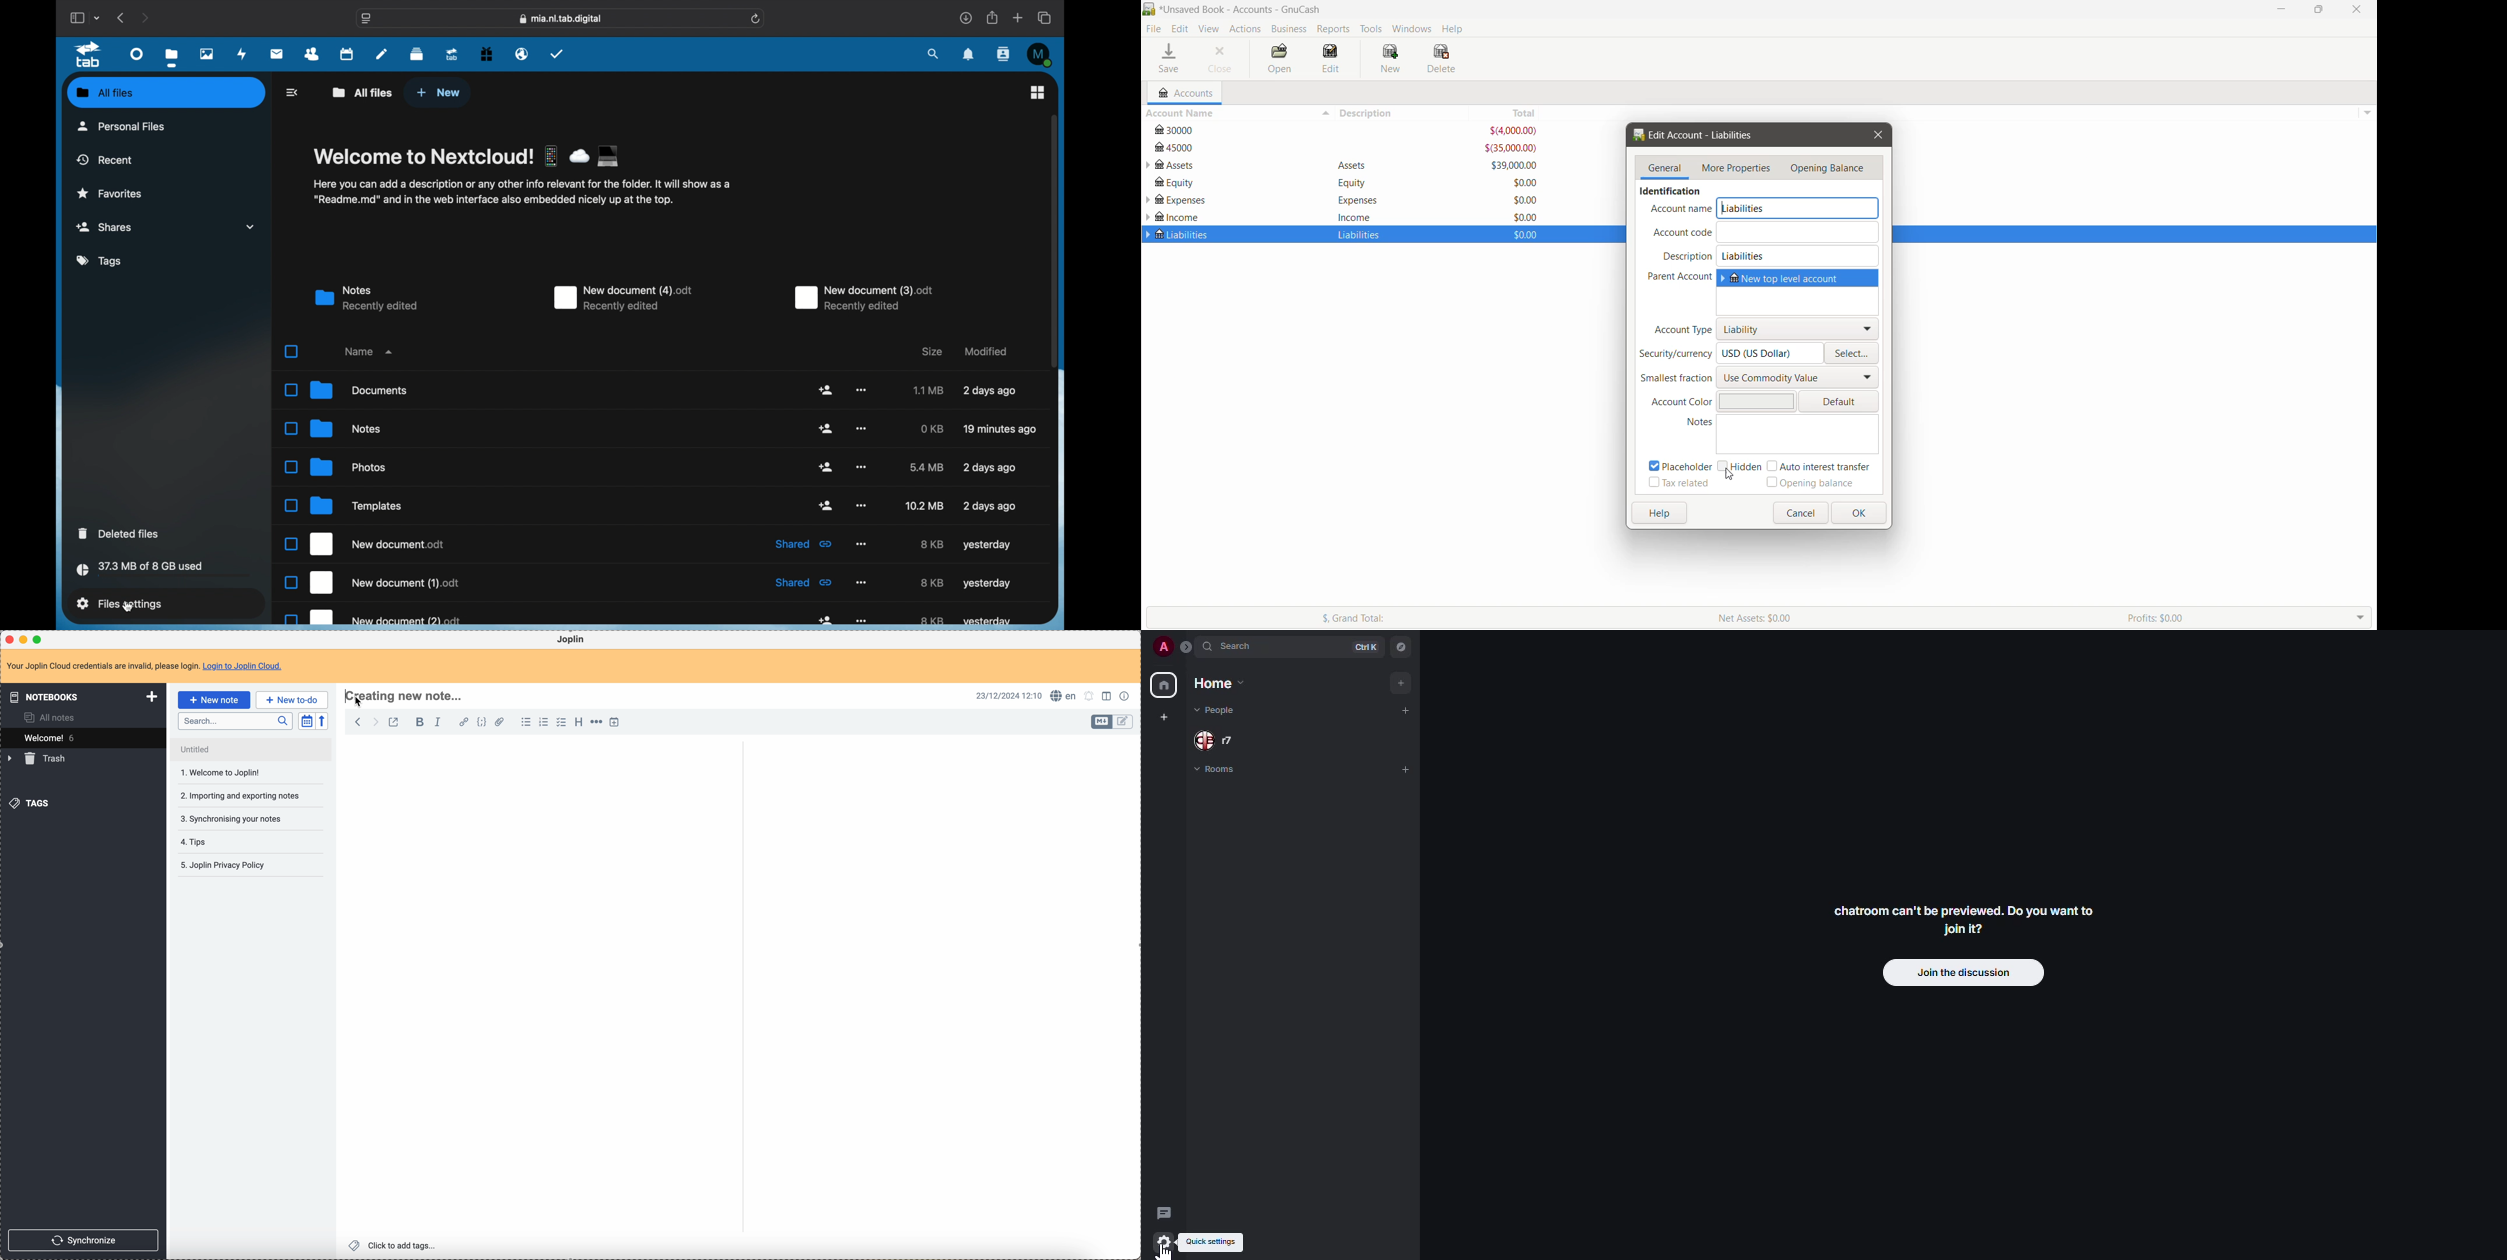 This screenshot has width=2520, height=1260. Describe the element at coordinates (1413, 28) in the screenshot. I see `Windows` at that location.